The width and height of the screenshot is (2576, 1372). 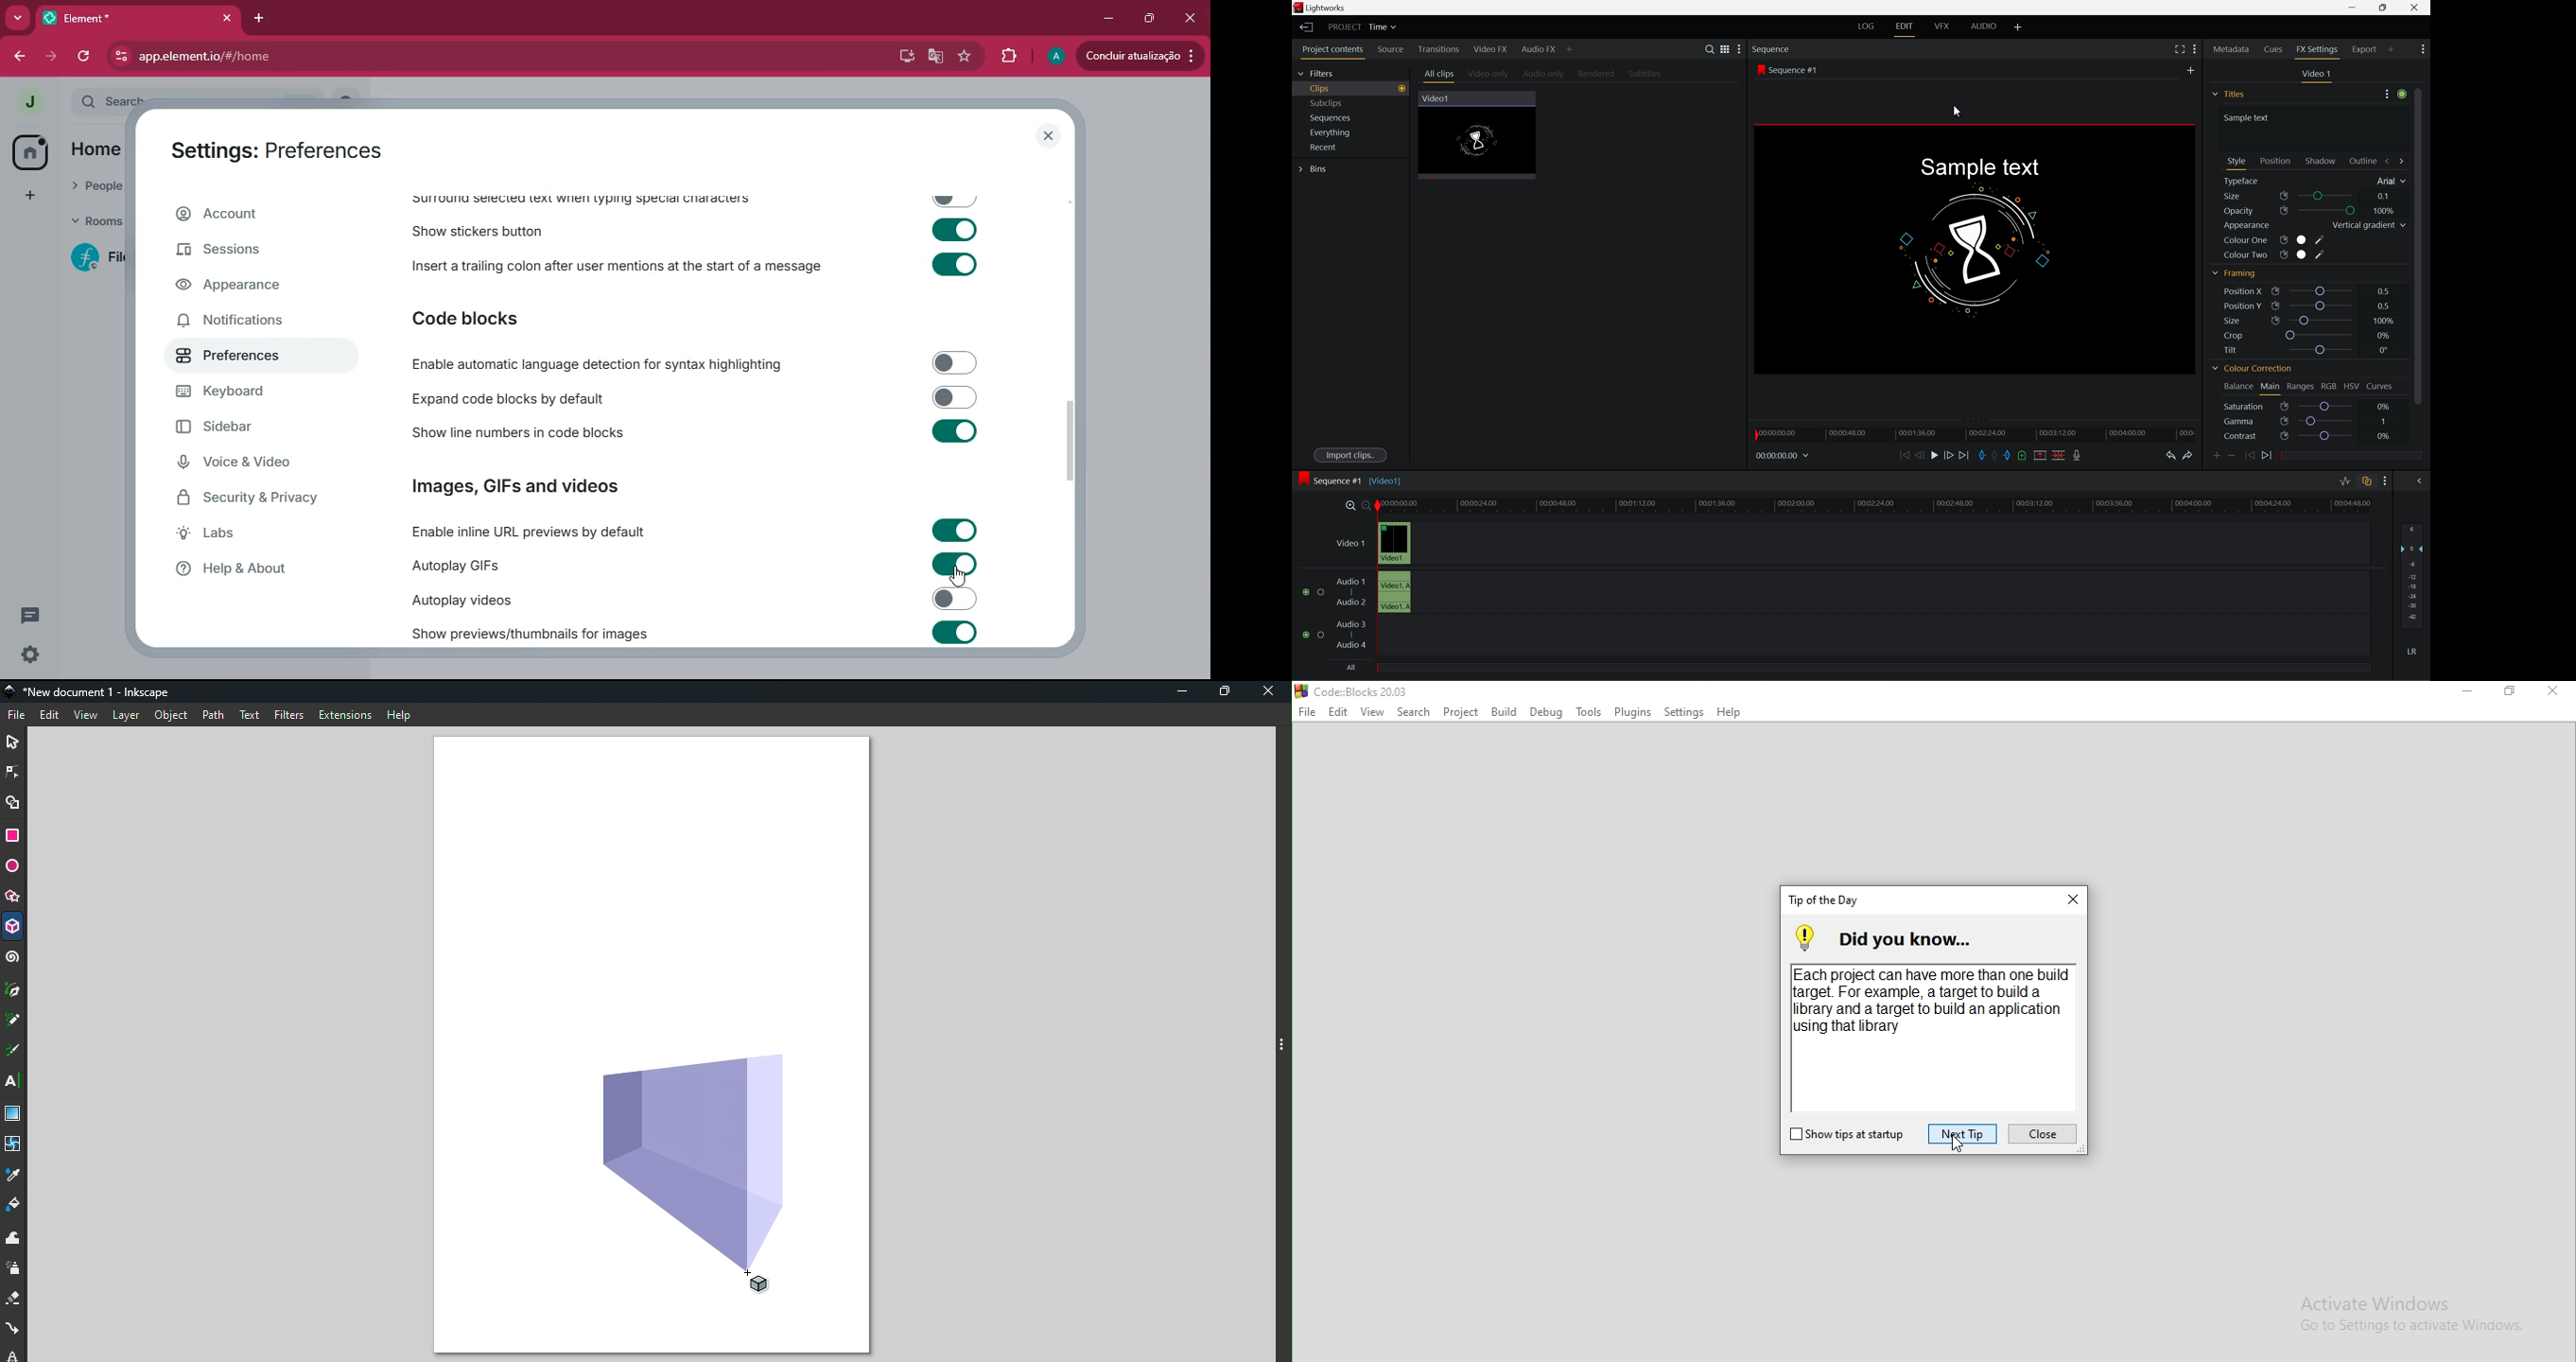 What do you see at coordinates (2236, 349) in the screenshot?
I see `tilt` at bounding box center [2236, 349].